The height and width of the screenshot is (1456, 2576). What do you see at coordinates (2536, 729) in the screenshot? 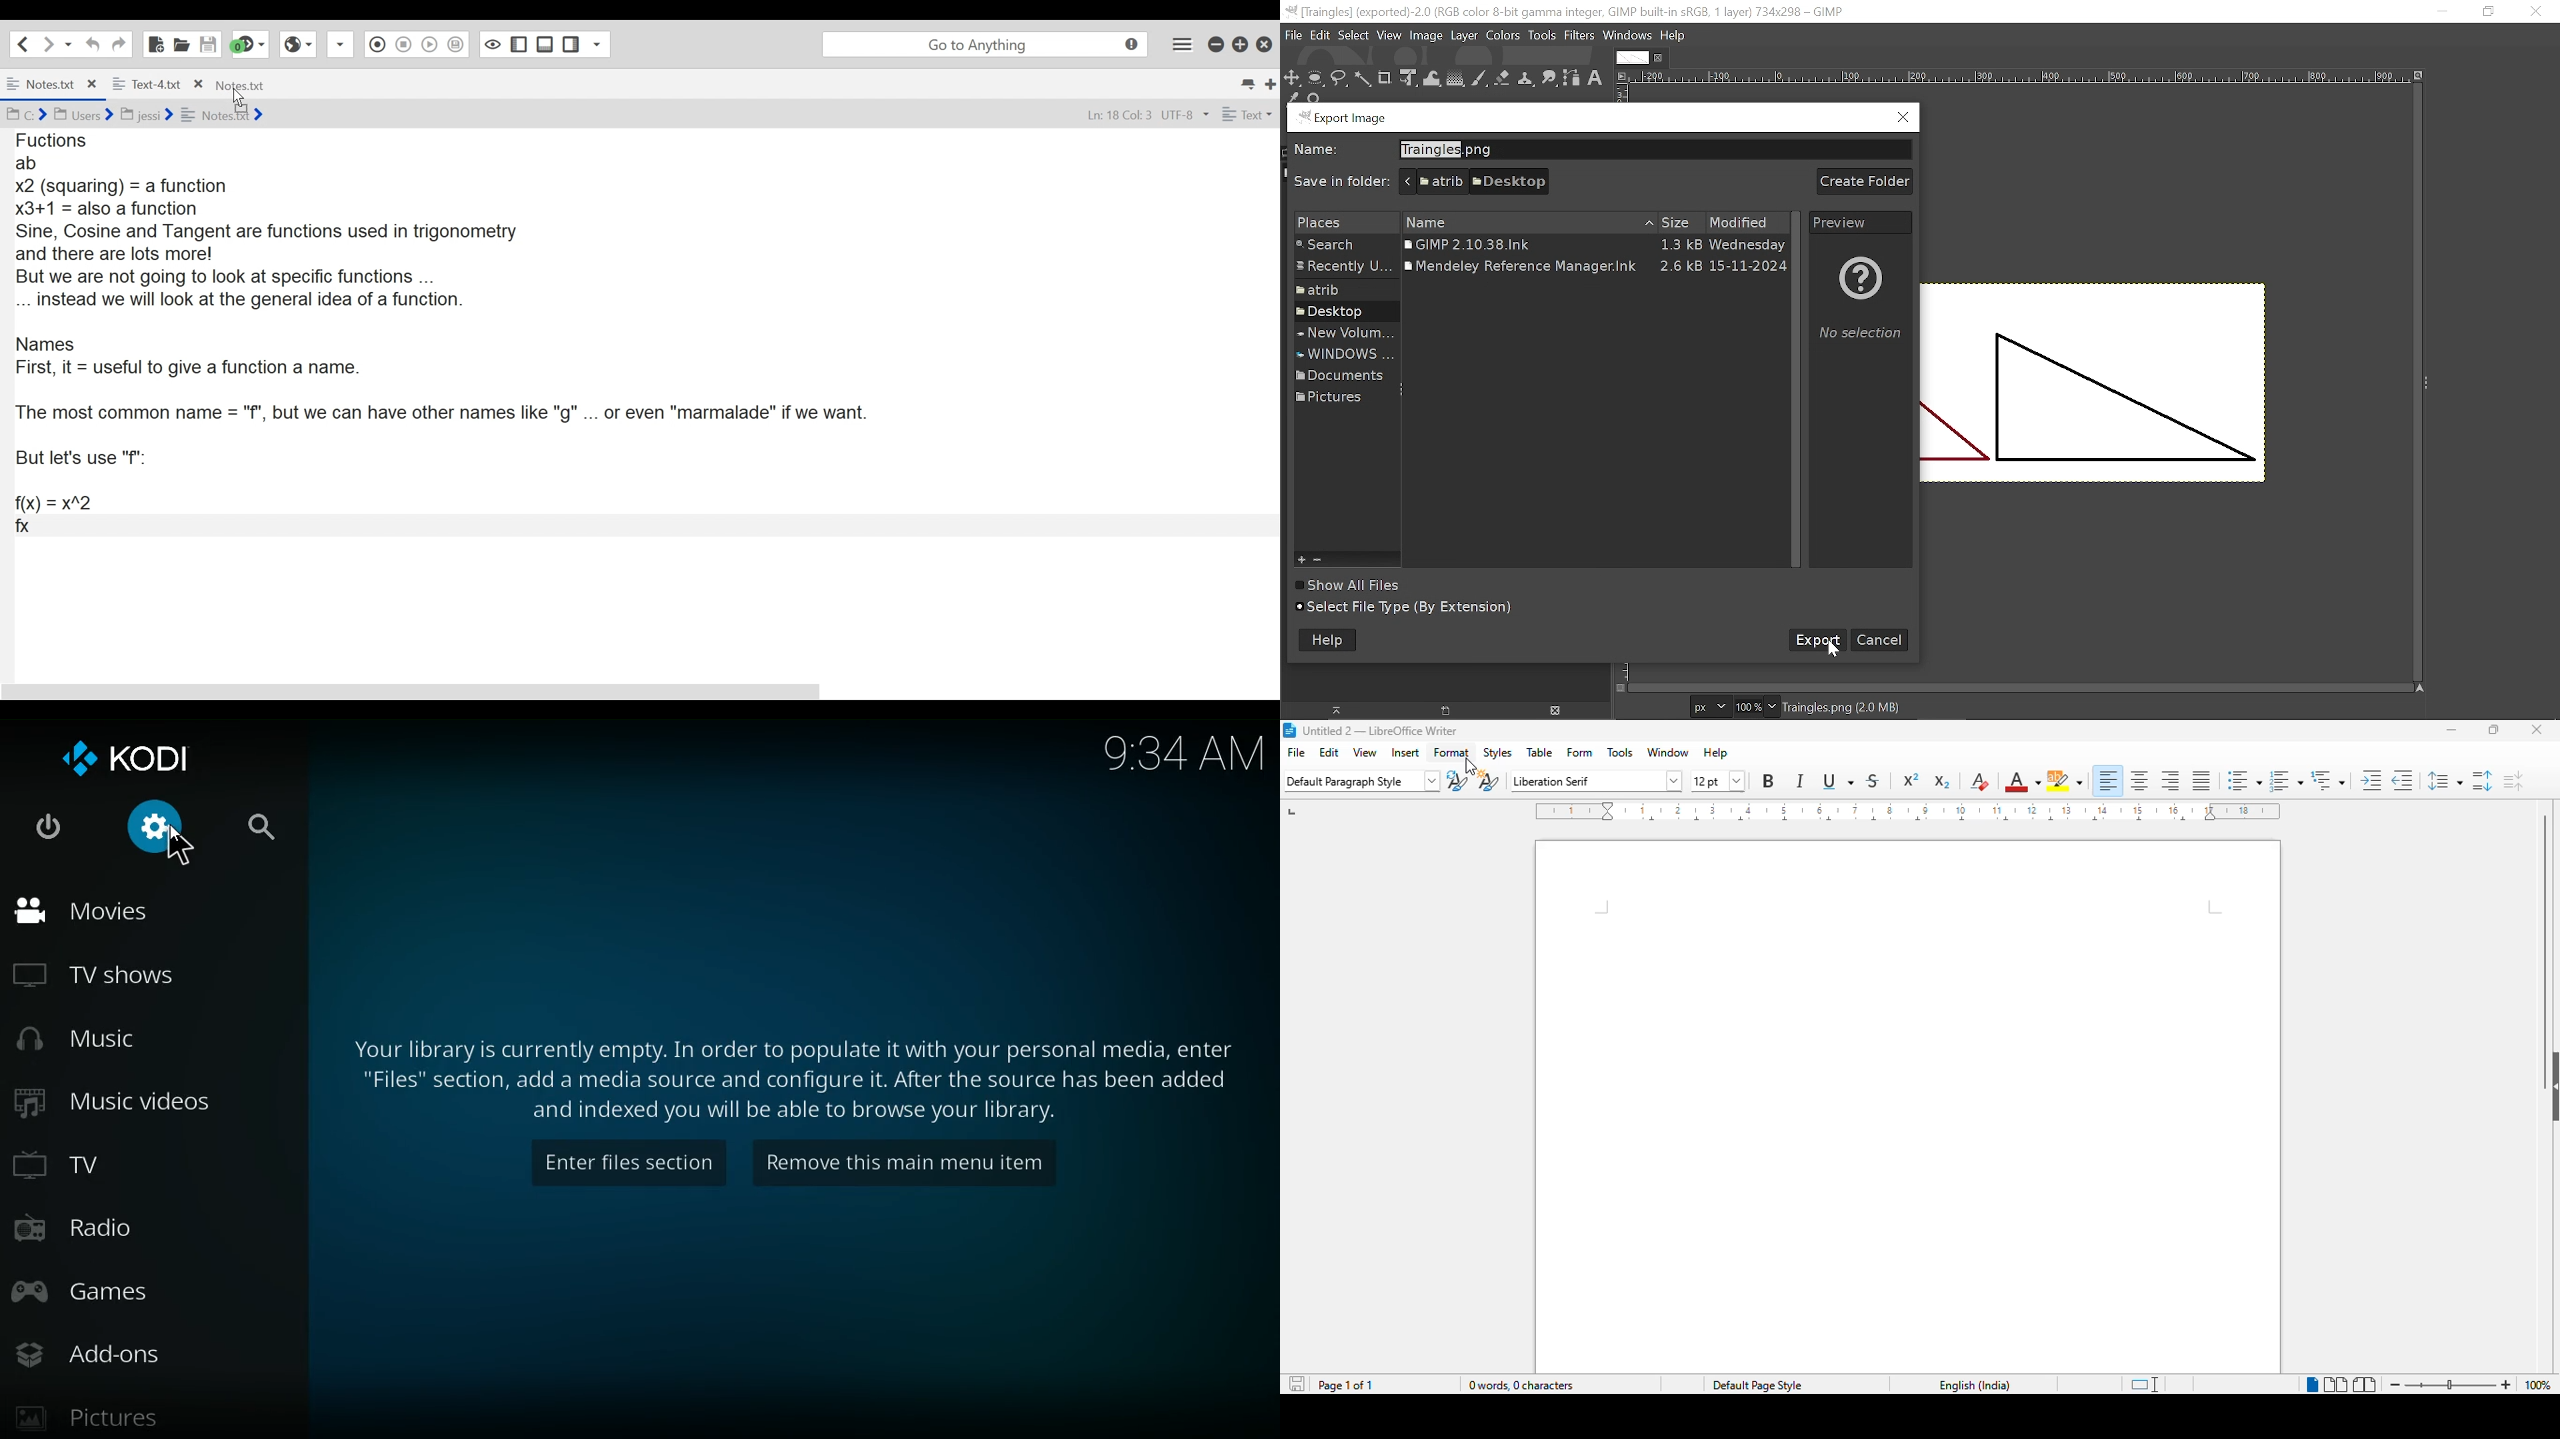
I see `close` at bounding box center [2536, 729].